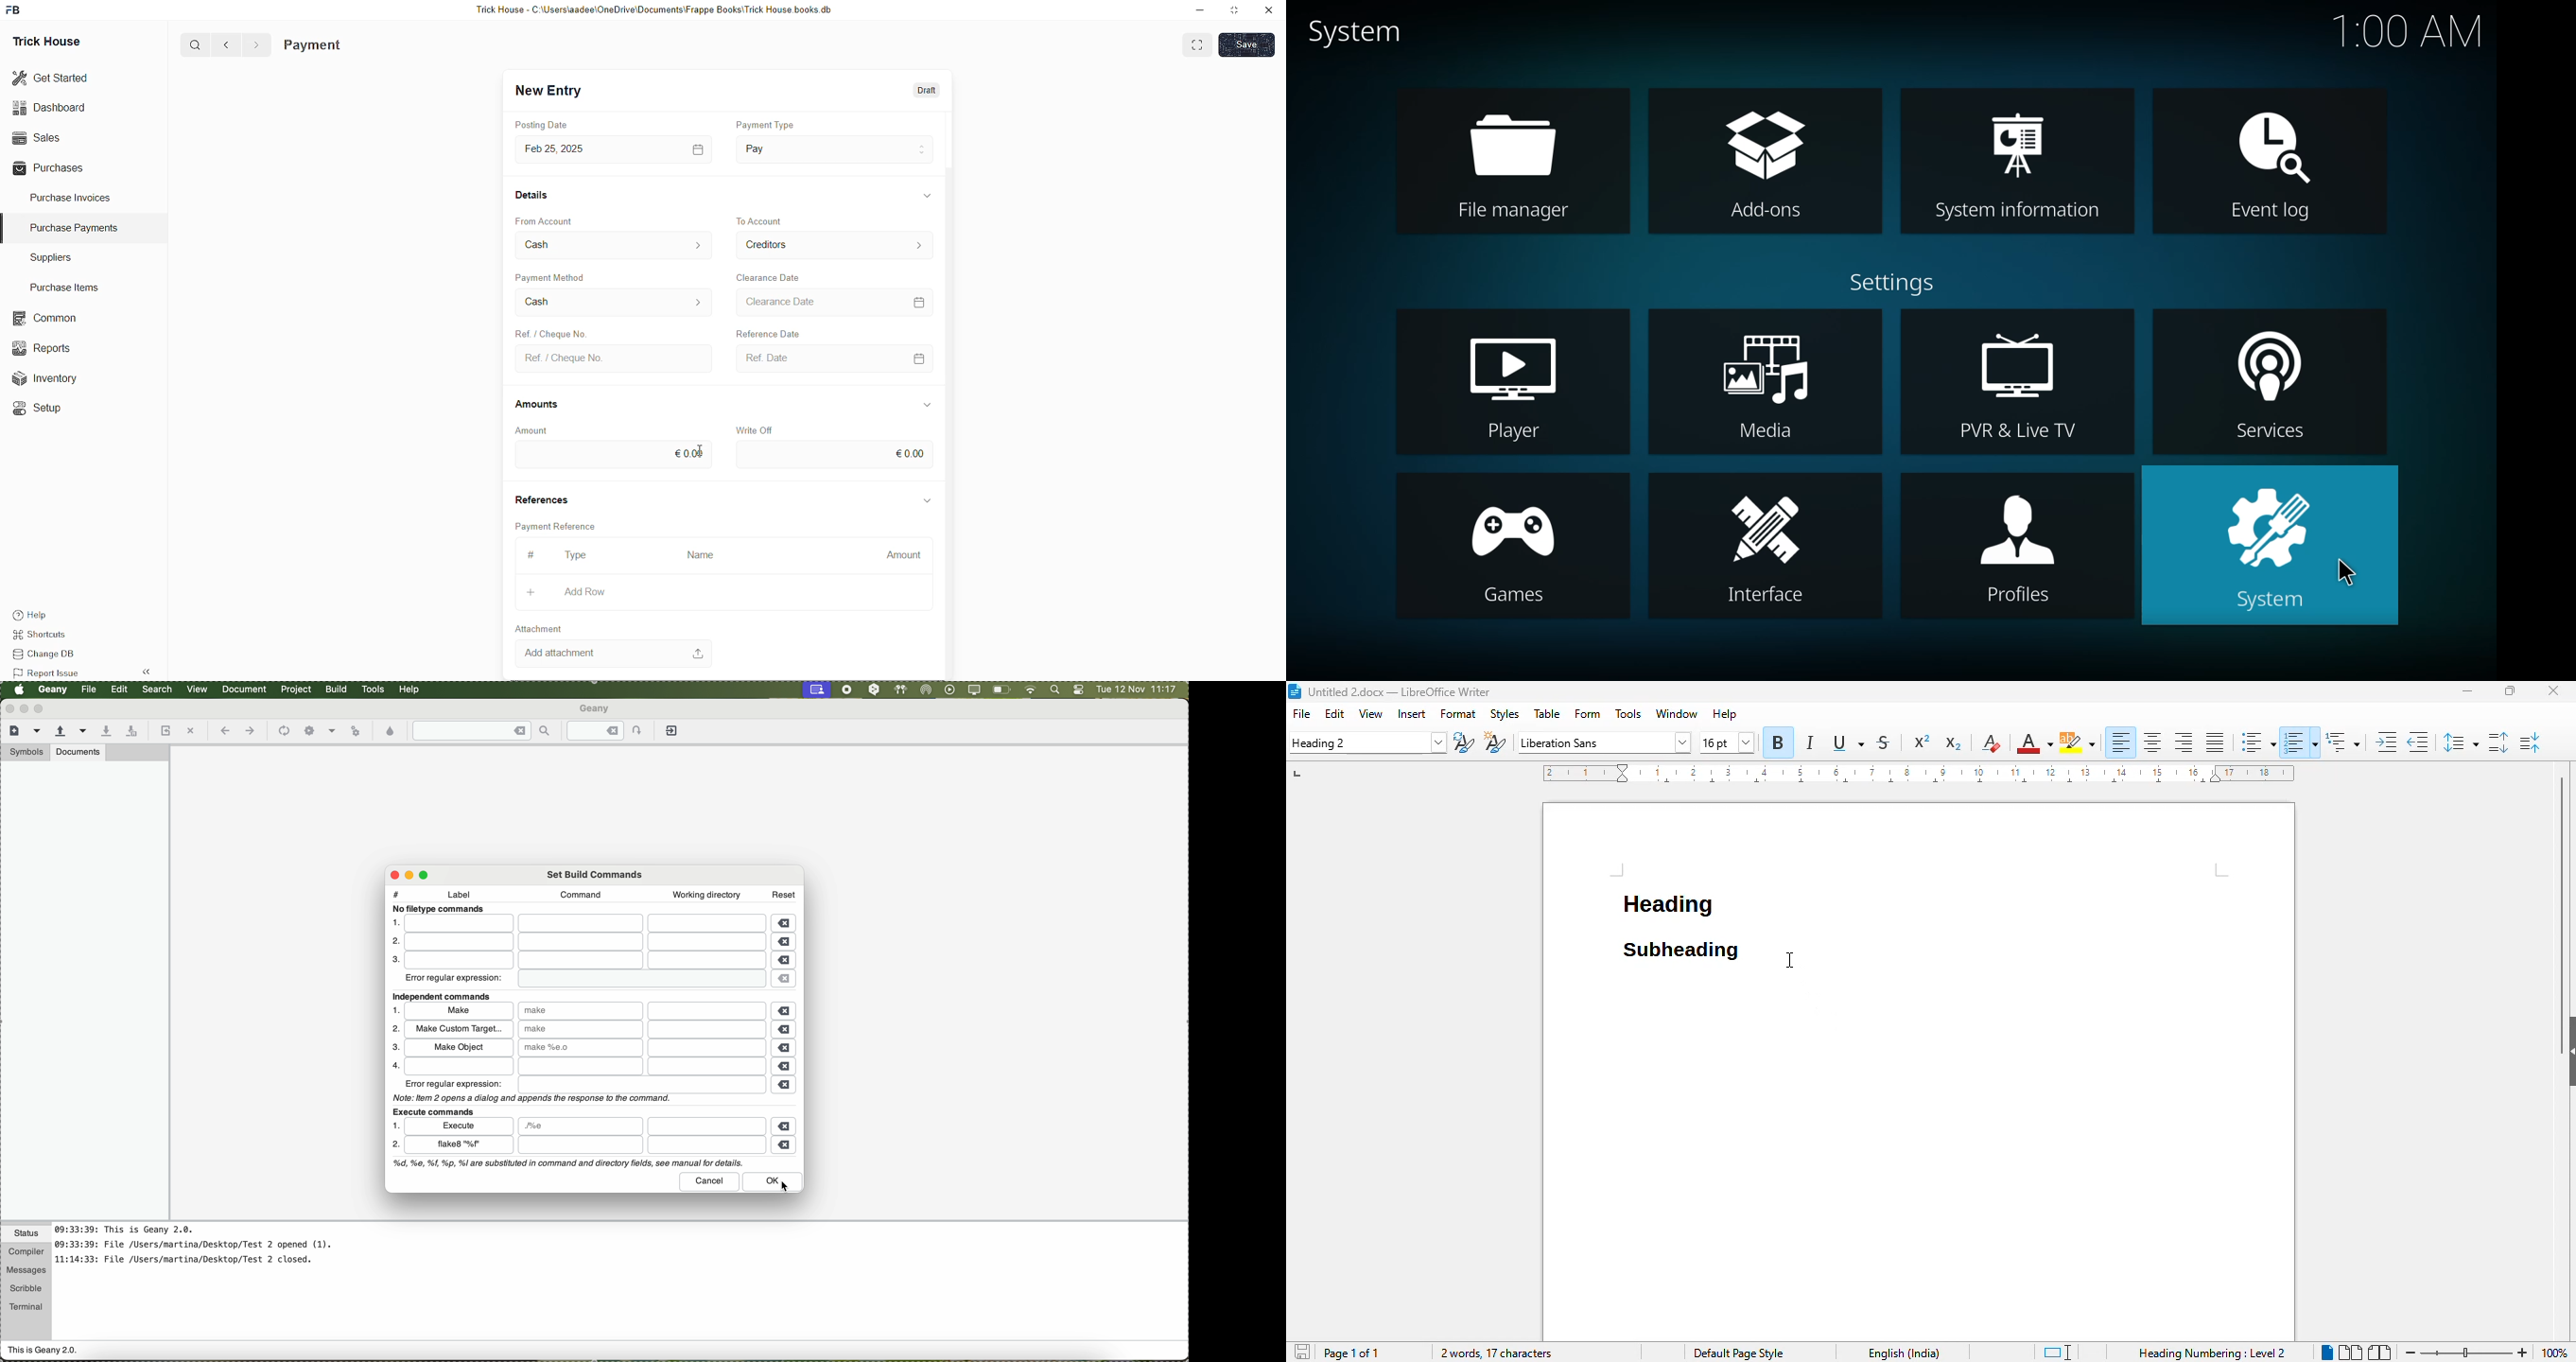 The width and height of the screenshot is (2576, 1372). What do you see at coordinates (1412, 714) in the screenshot?
I see `insert` at bounding box center [1412, 714].